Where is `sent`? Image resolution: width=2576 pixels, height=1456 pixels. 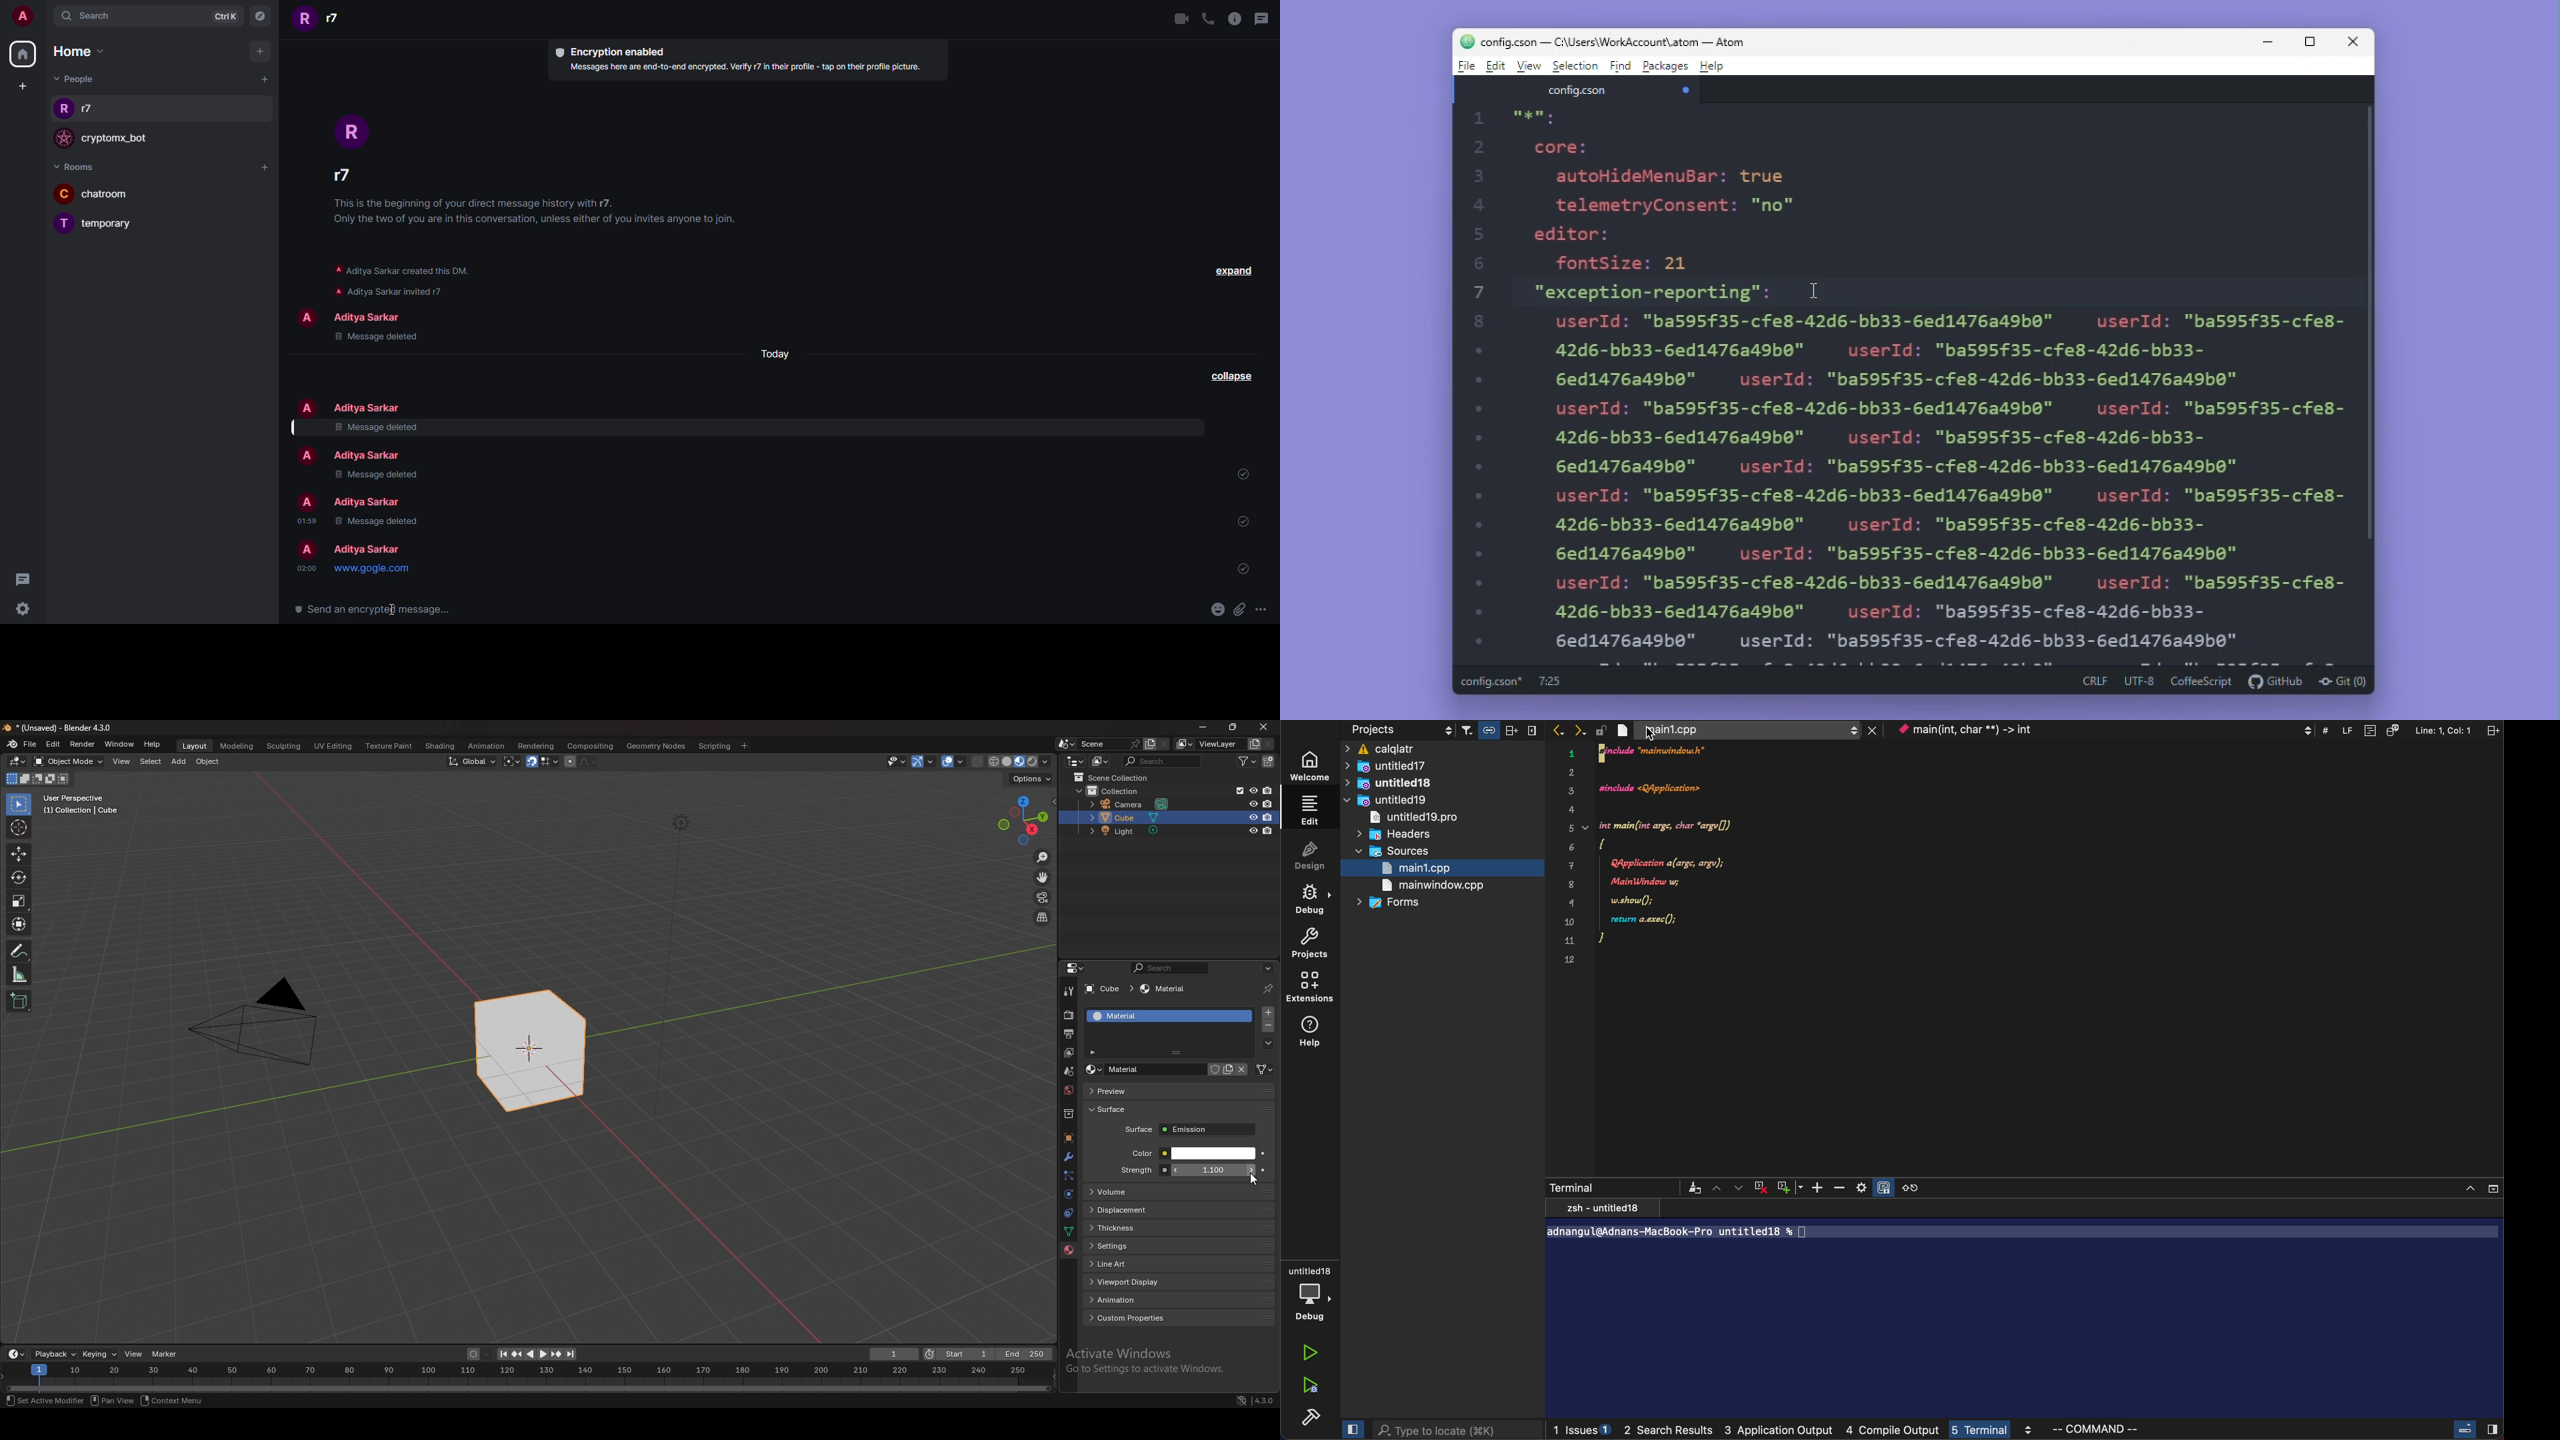
sent is located at coordinates (1241, 567).